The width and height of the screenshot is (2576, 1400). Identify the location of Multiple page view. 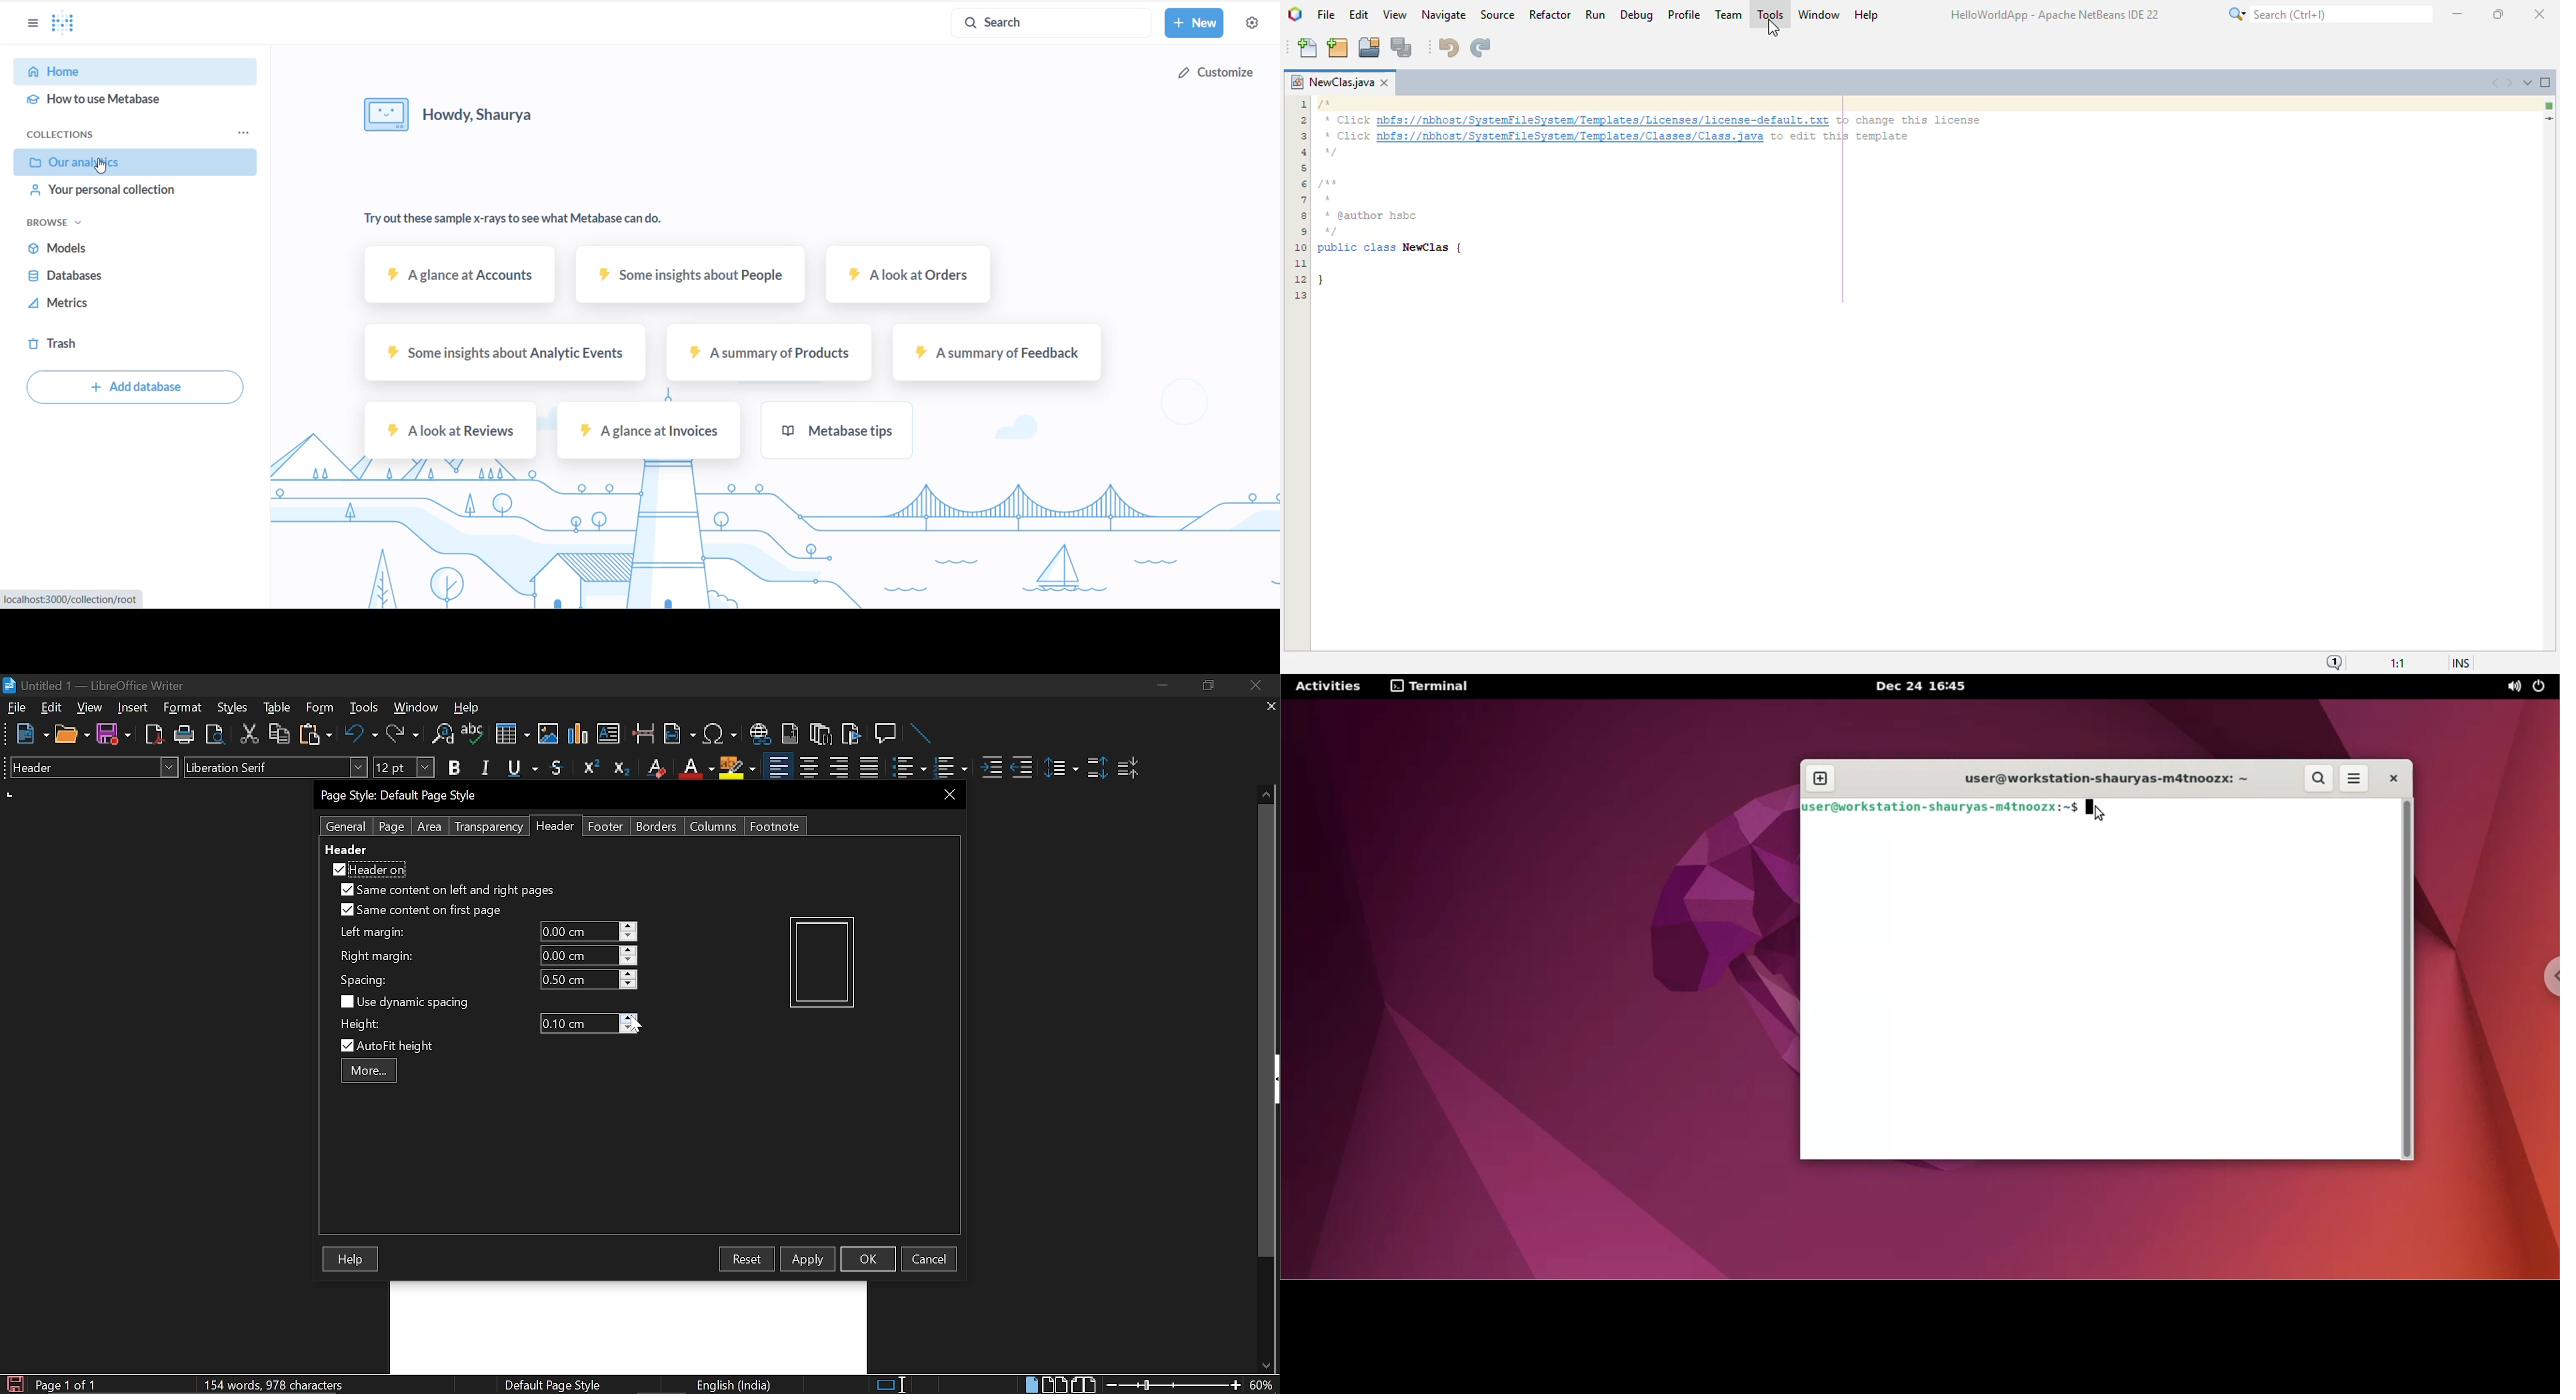
(1054, 1385).